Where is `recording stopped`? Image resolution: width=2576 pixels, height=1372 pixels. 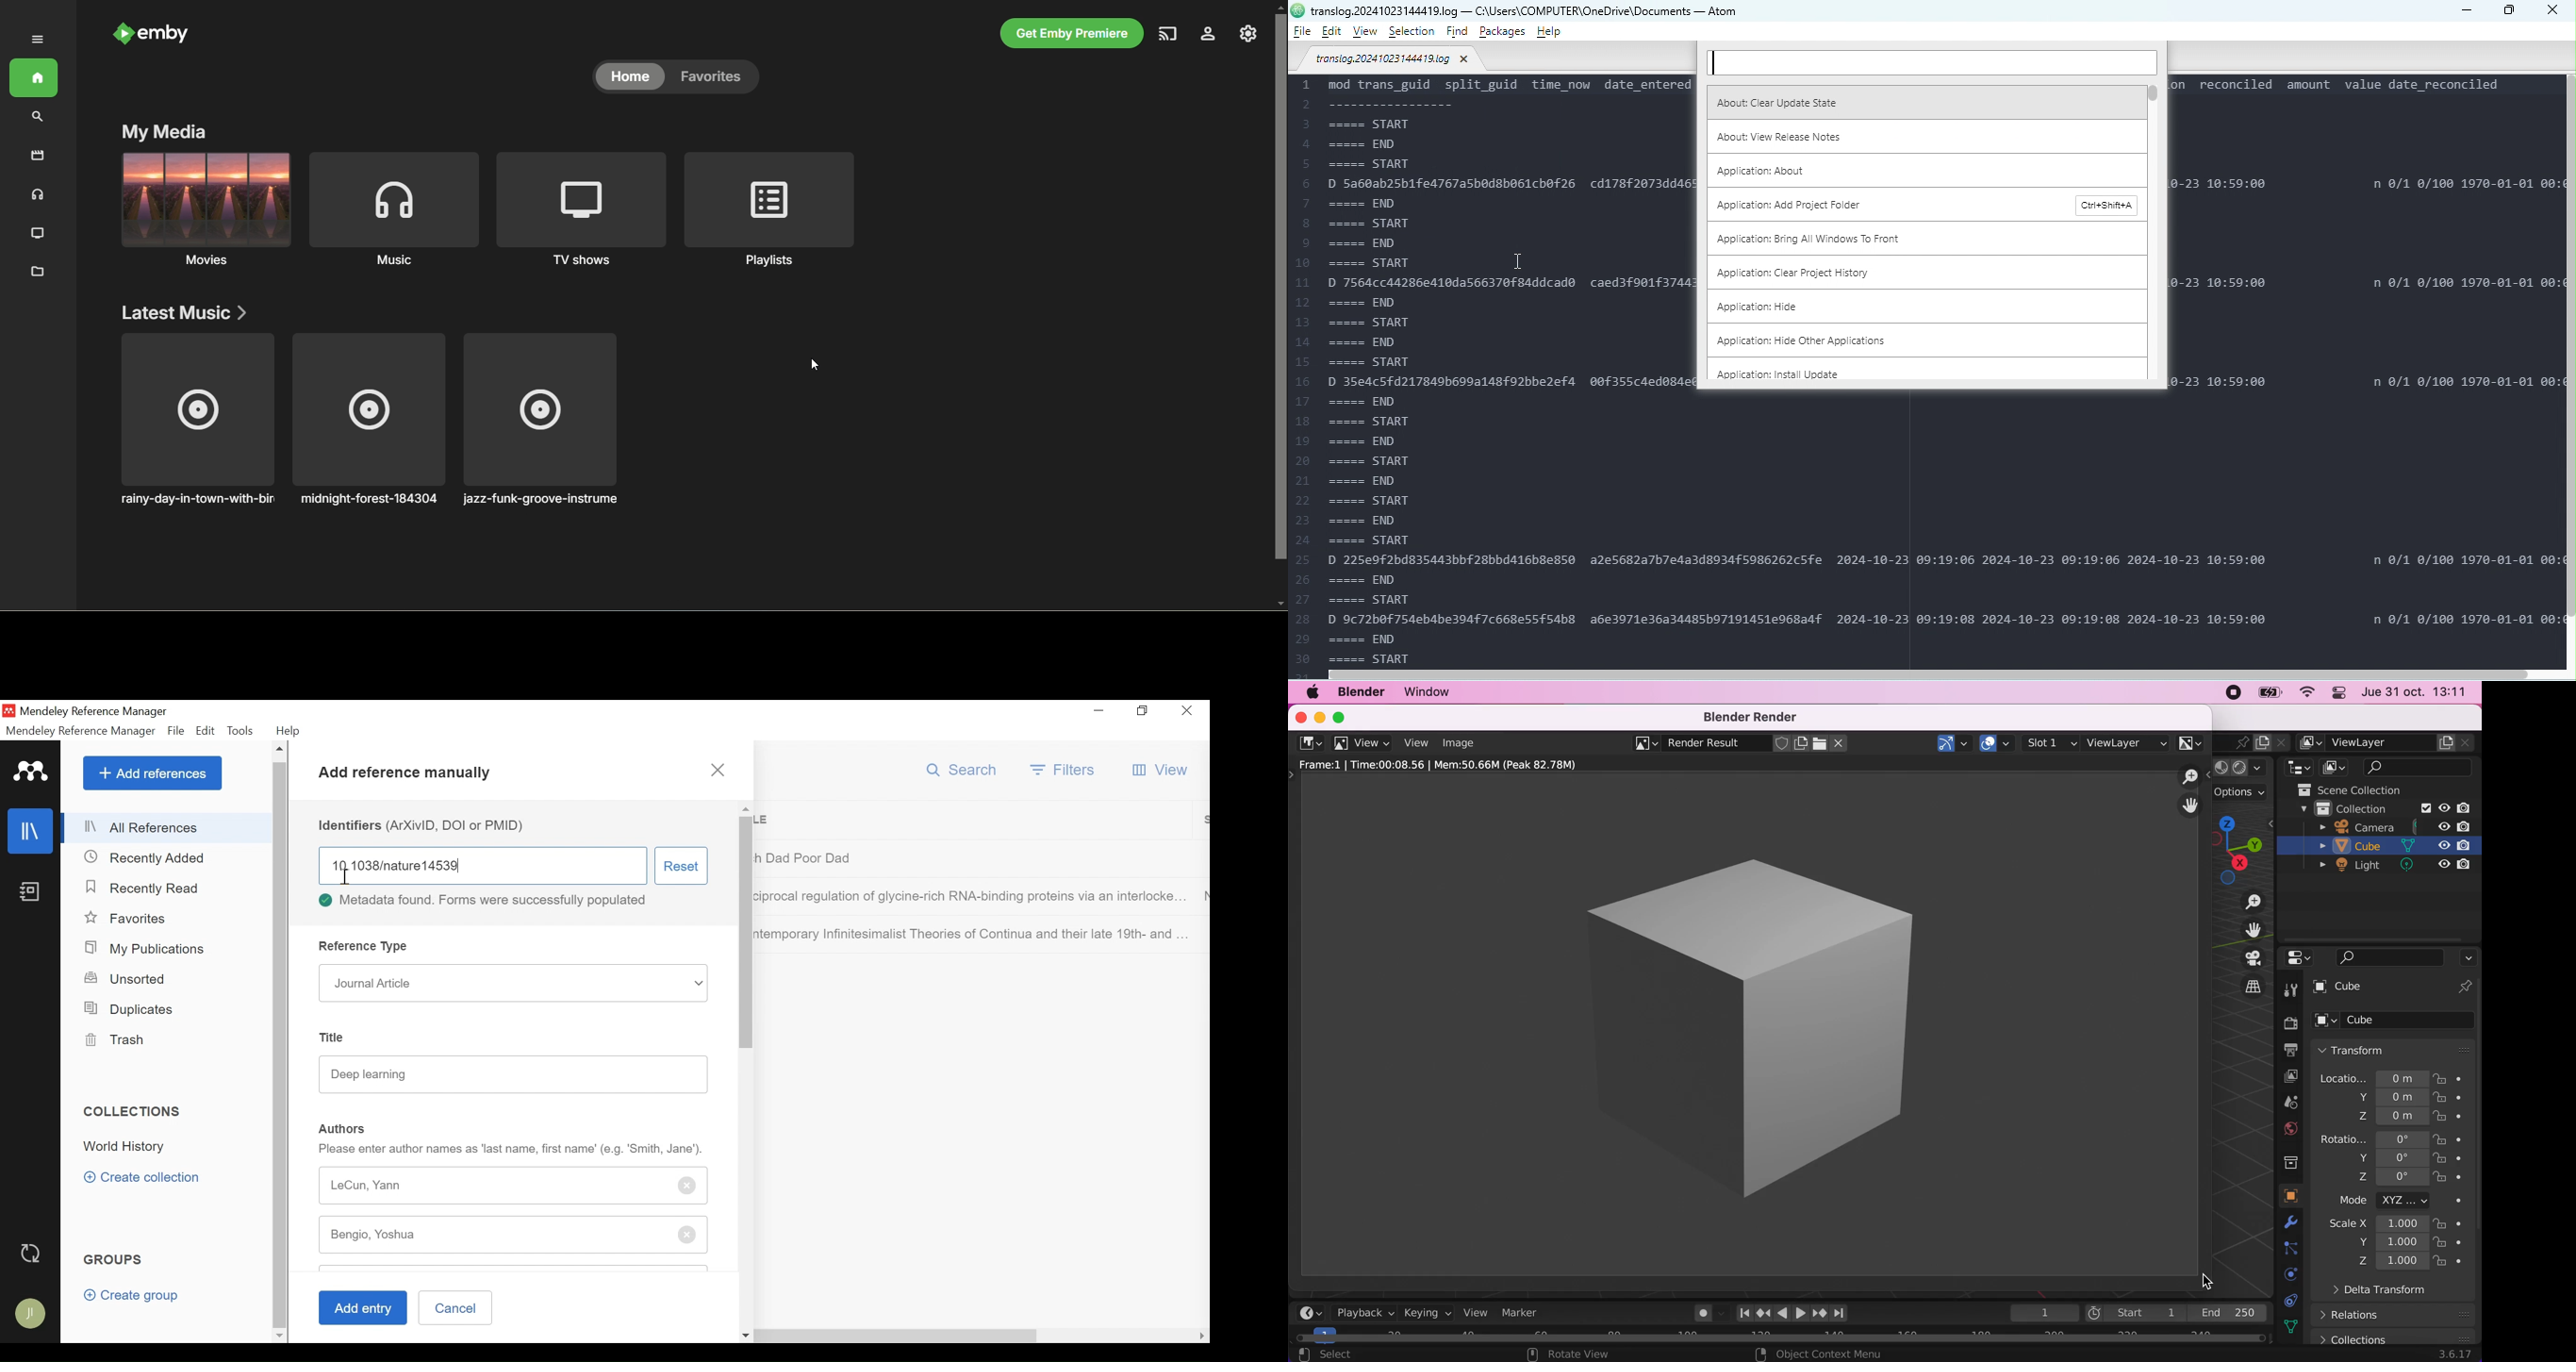
recording stopped is located at coordinates (2232, 694).